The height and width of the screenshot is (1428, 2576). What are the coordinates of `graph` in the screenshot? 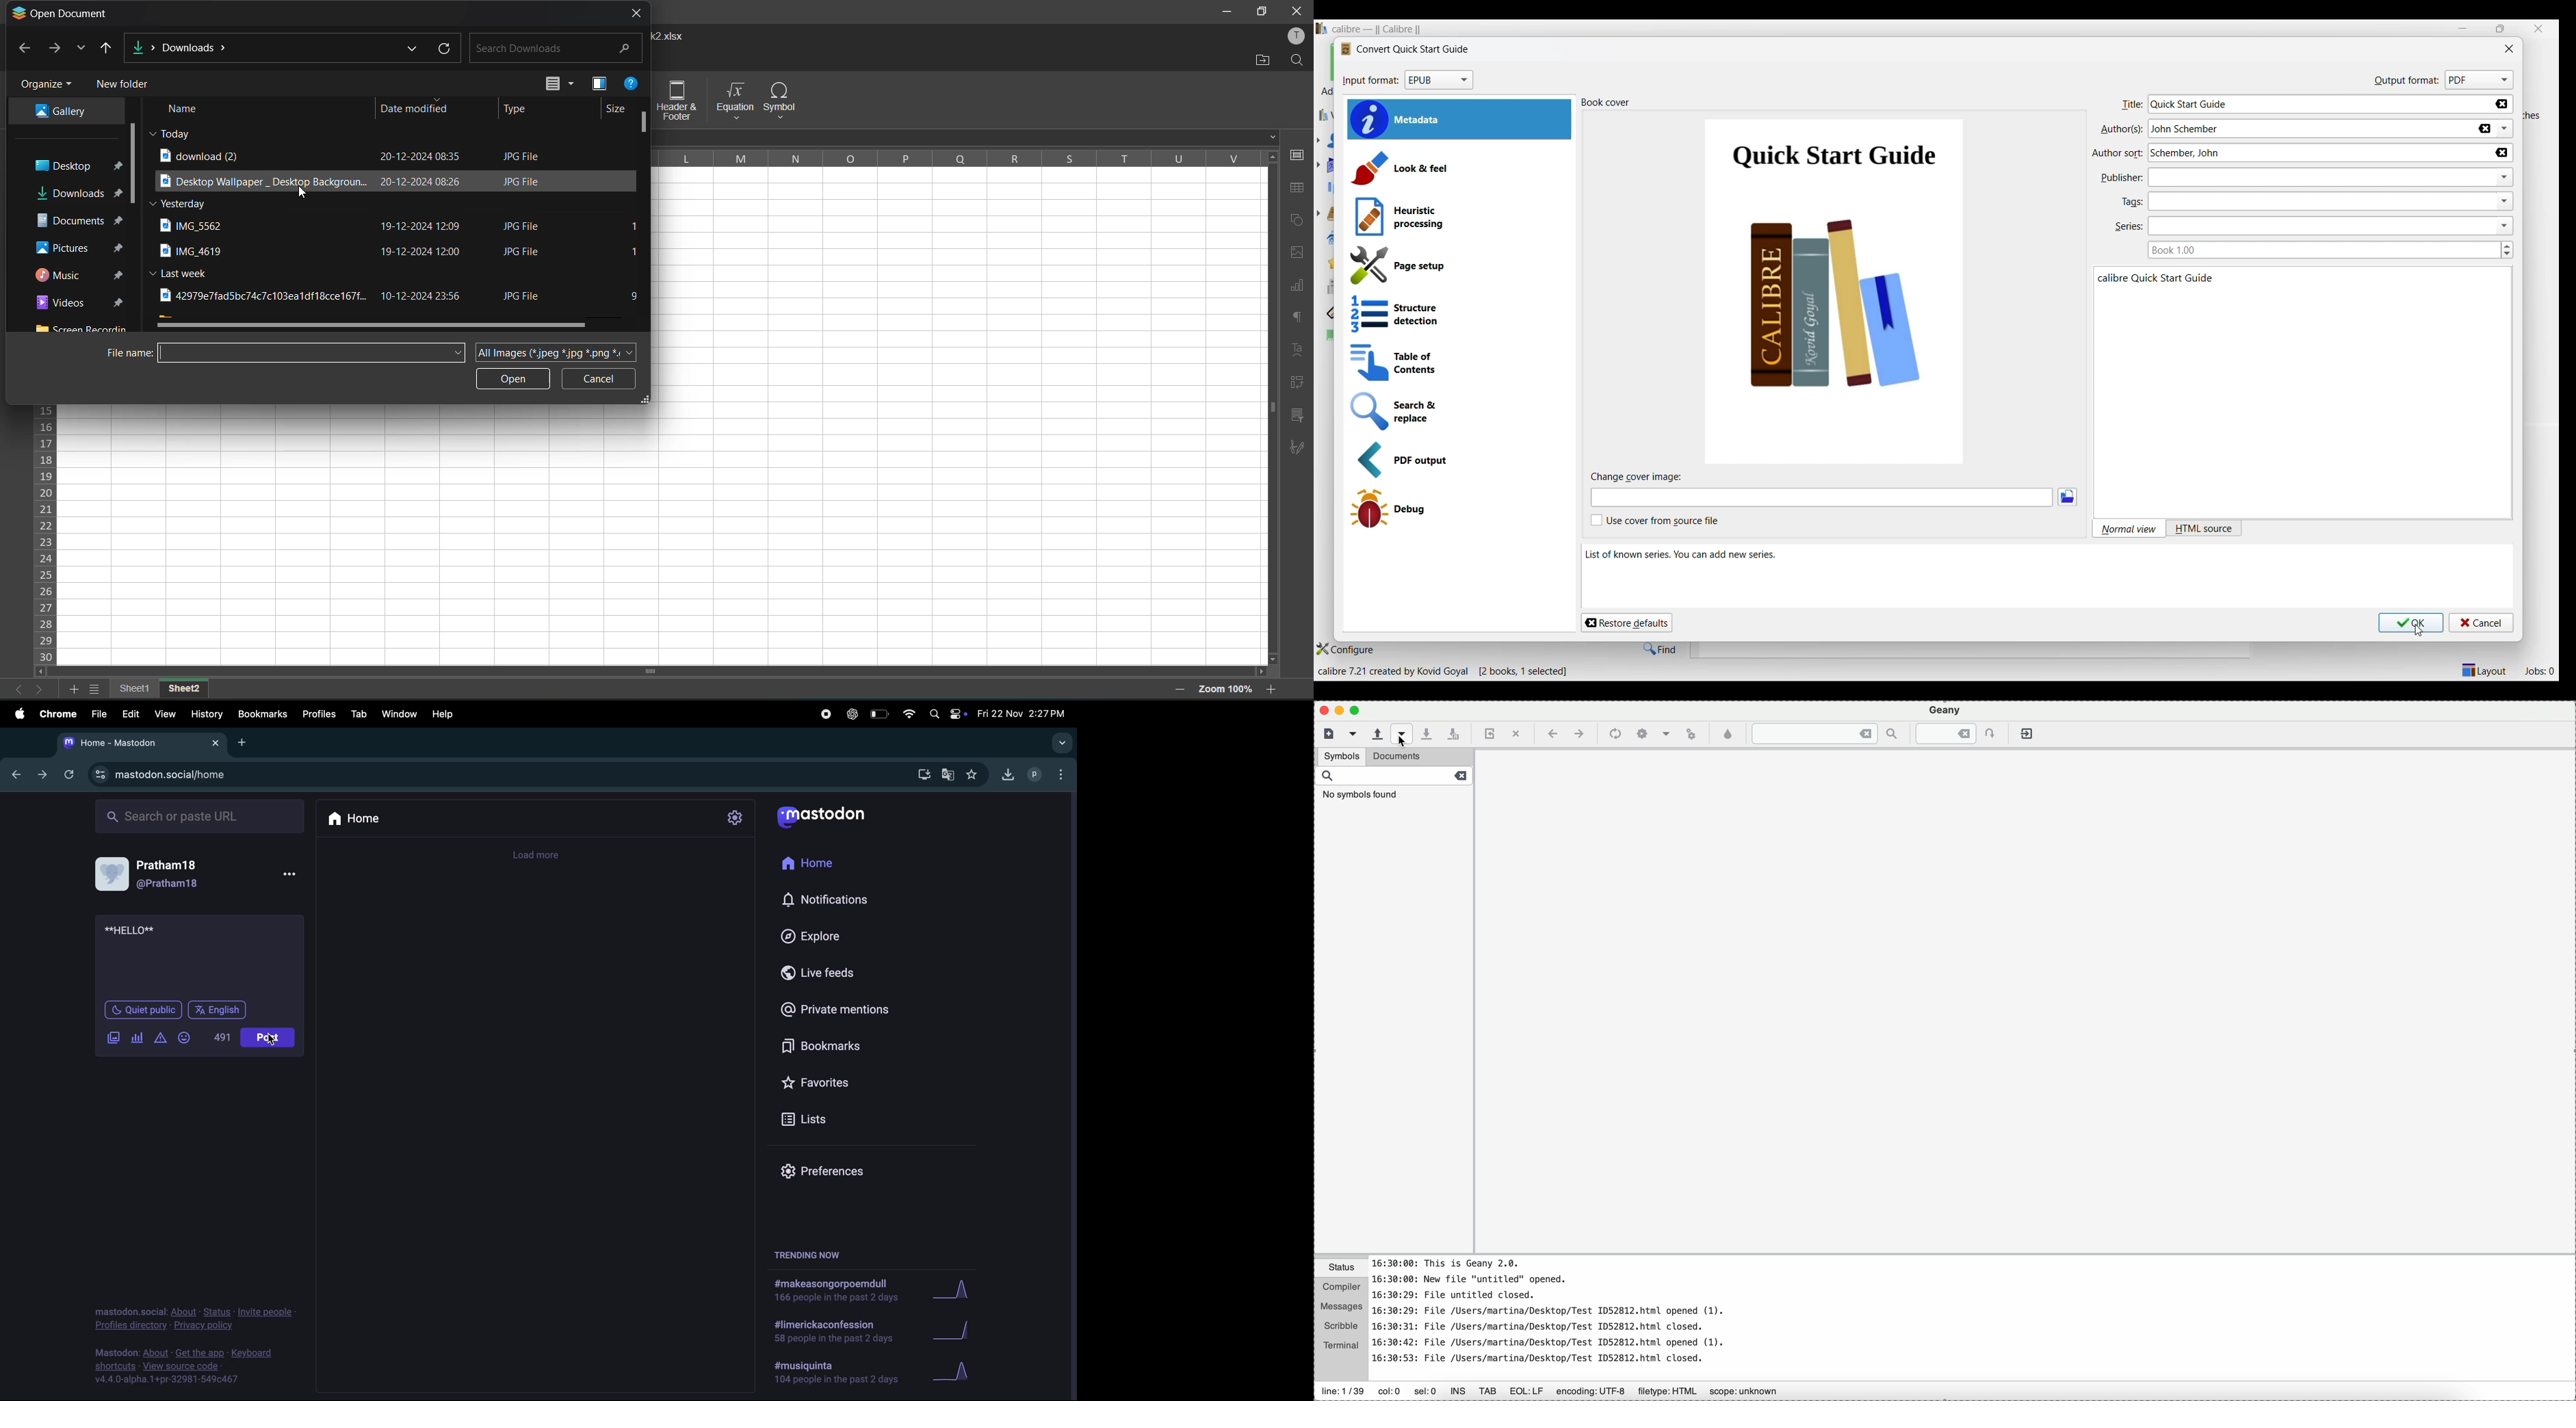 It's located at (958, 1373).